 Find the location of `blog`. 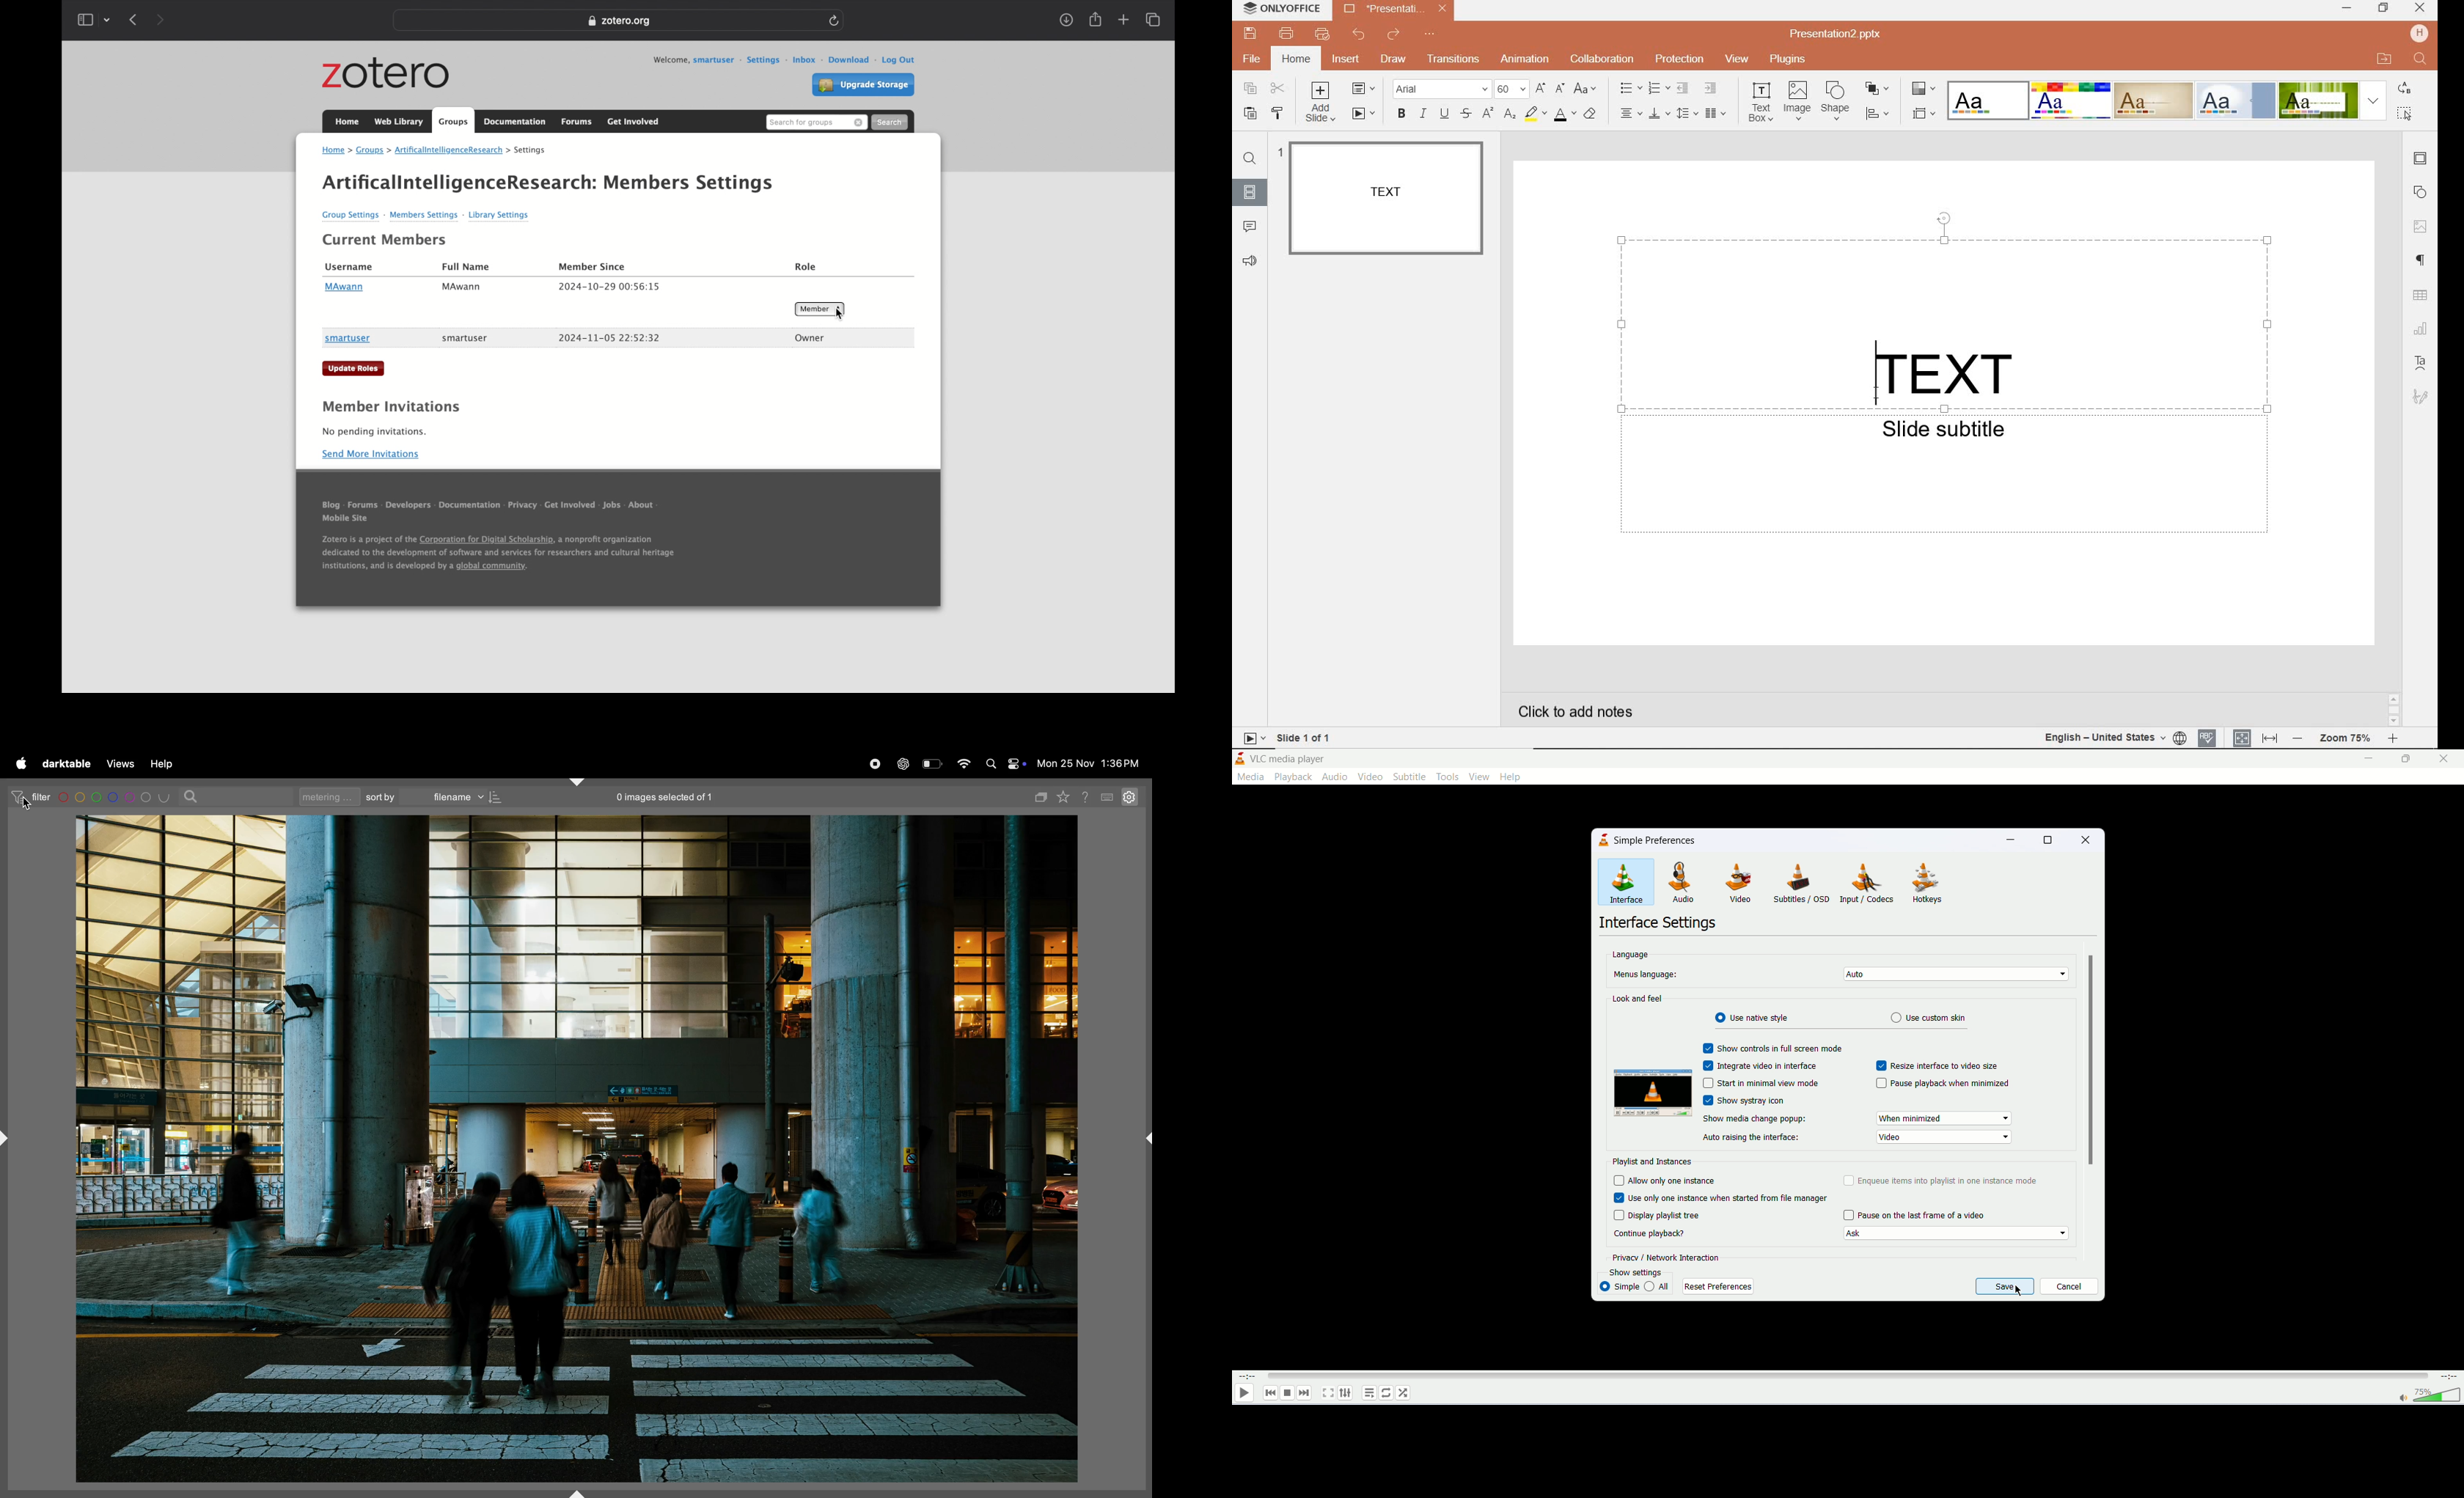

blog is located at coordinates (331, 507).